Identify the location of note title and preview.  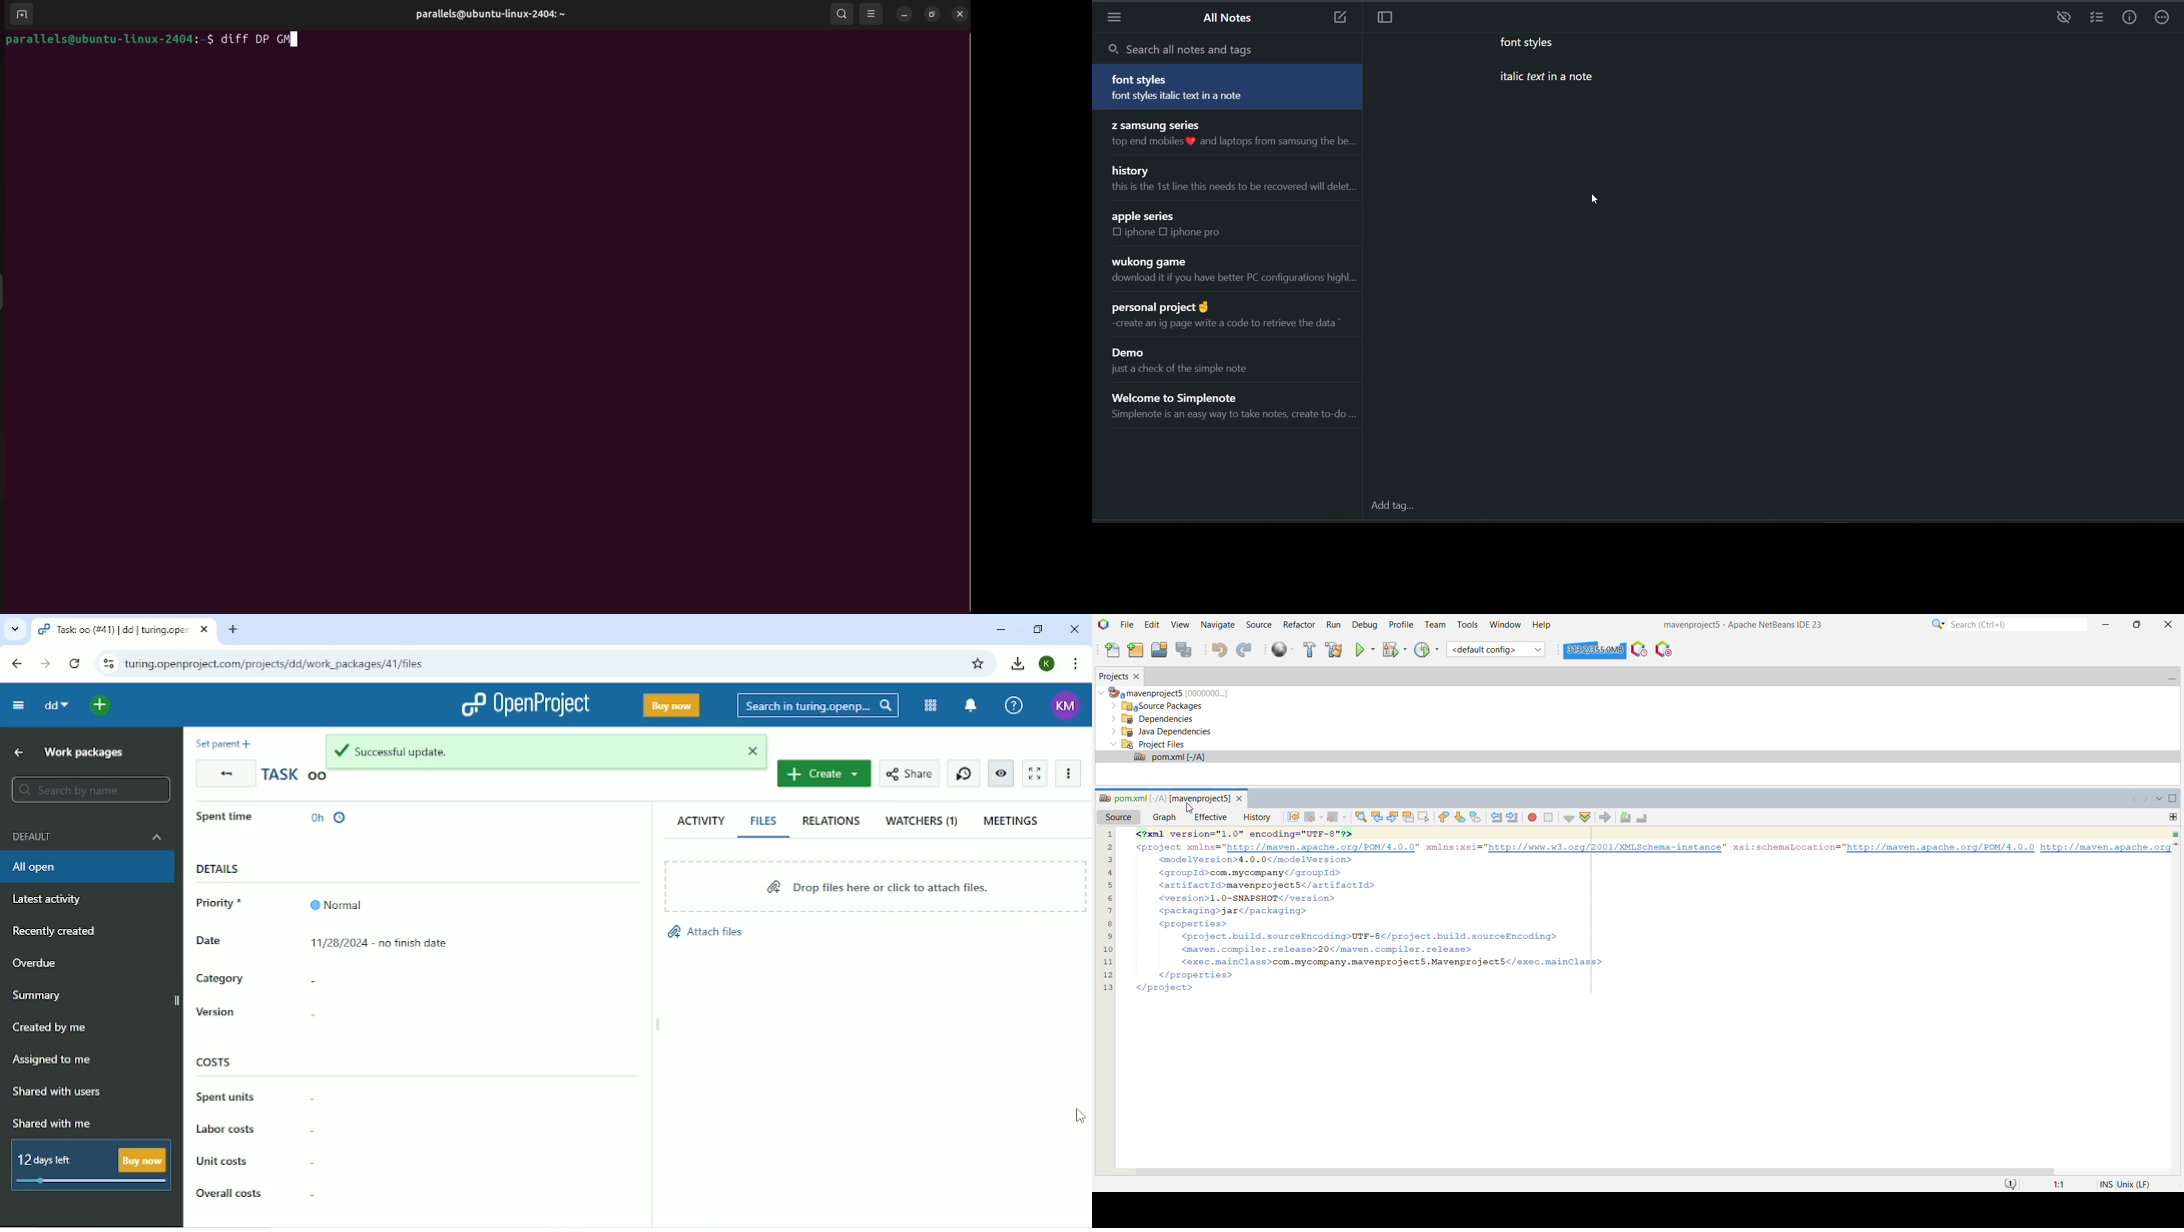
(1232, 136).